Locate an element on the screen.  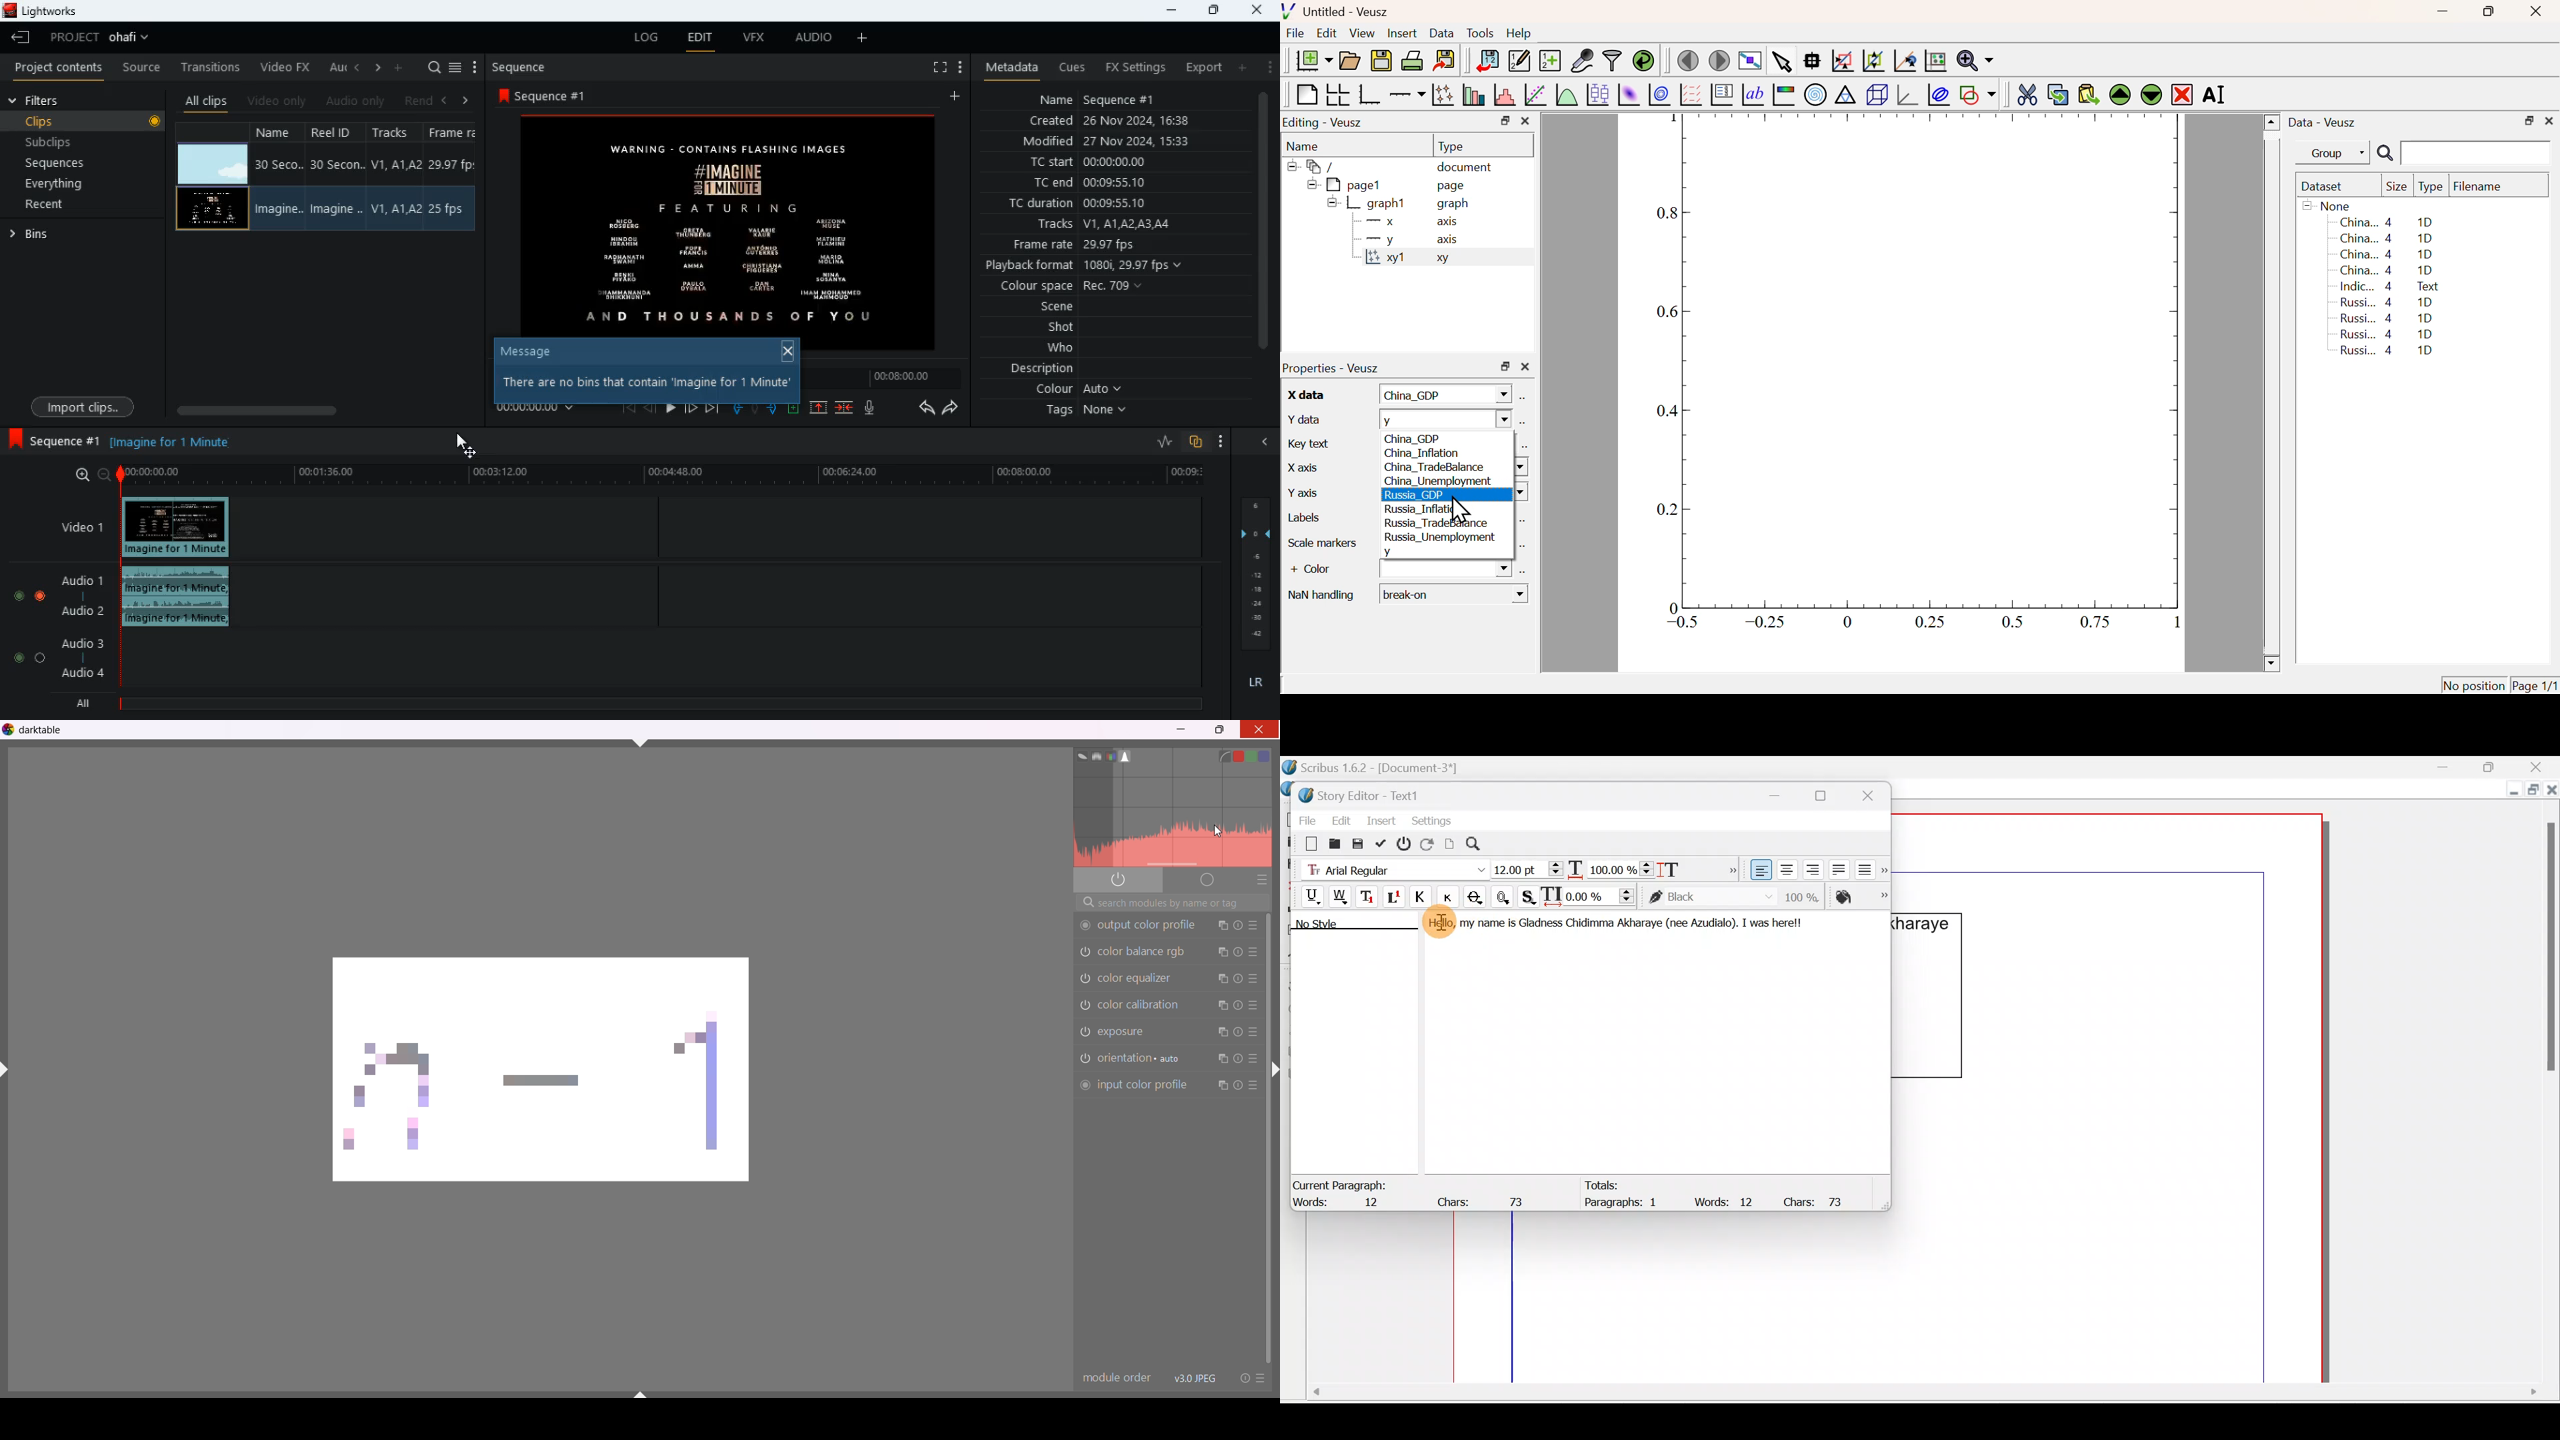
add is located at coordinates (957, 97).